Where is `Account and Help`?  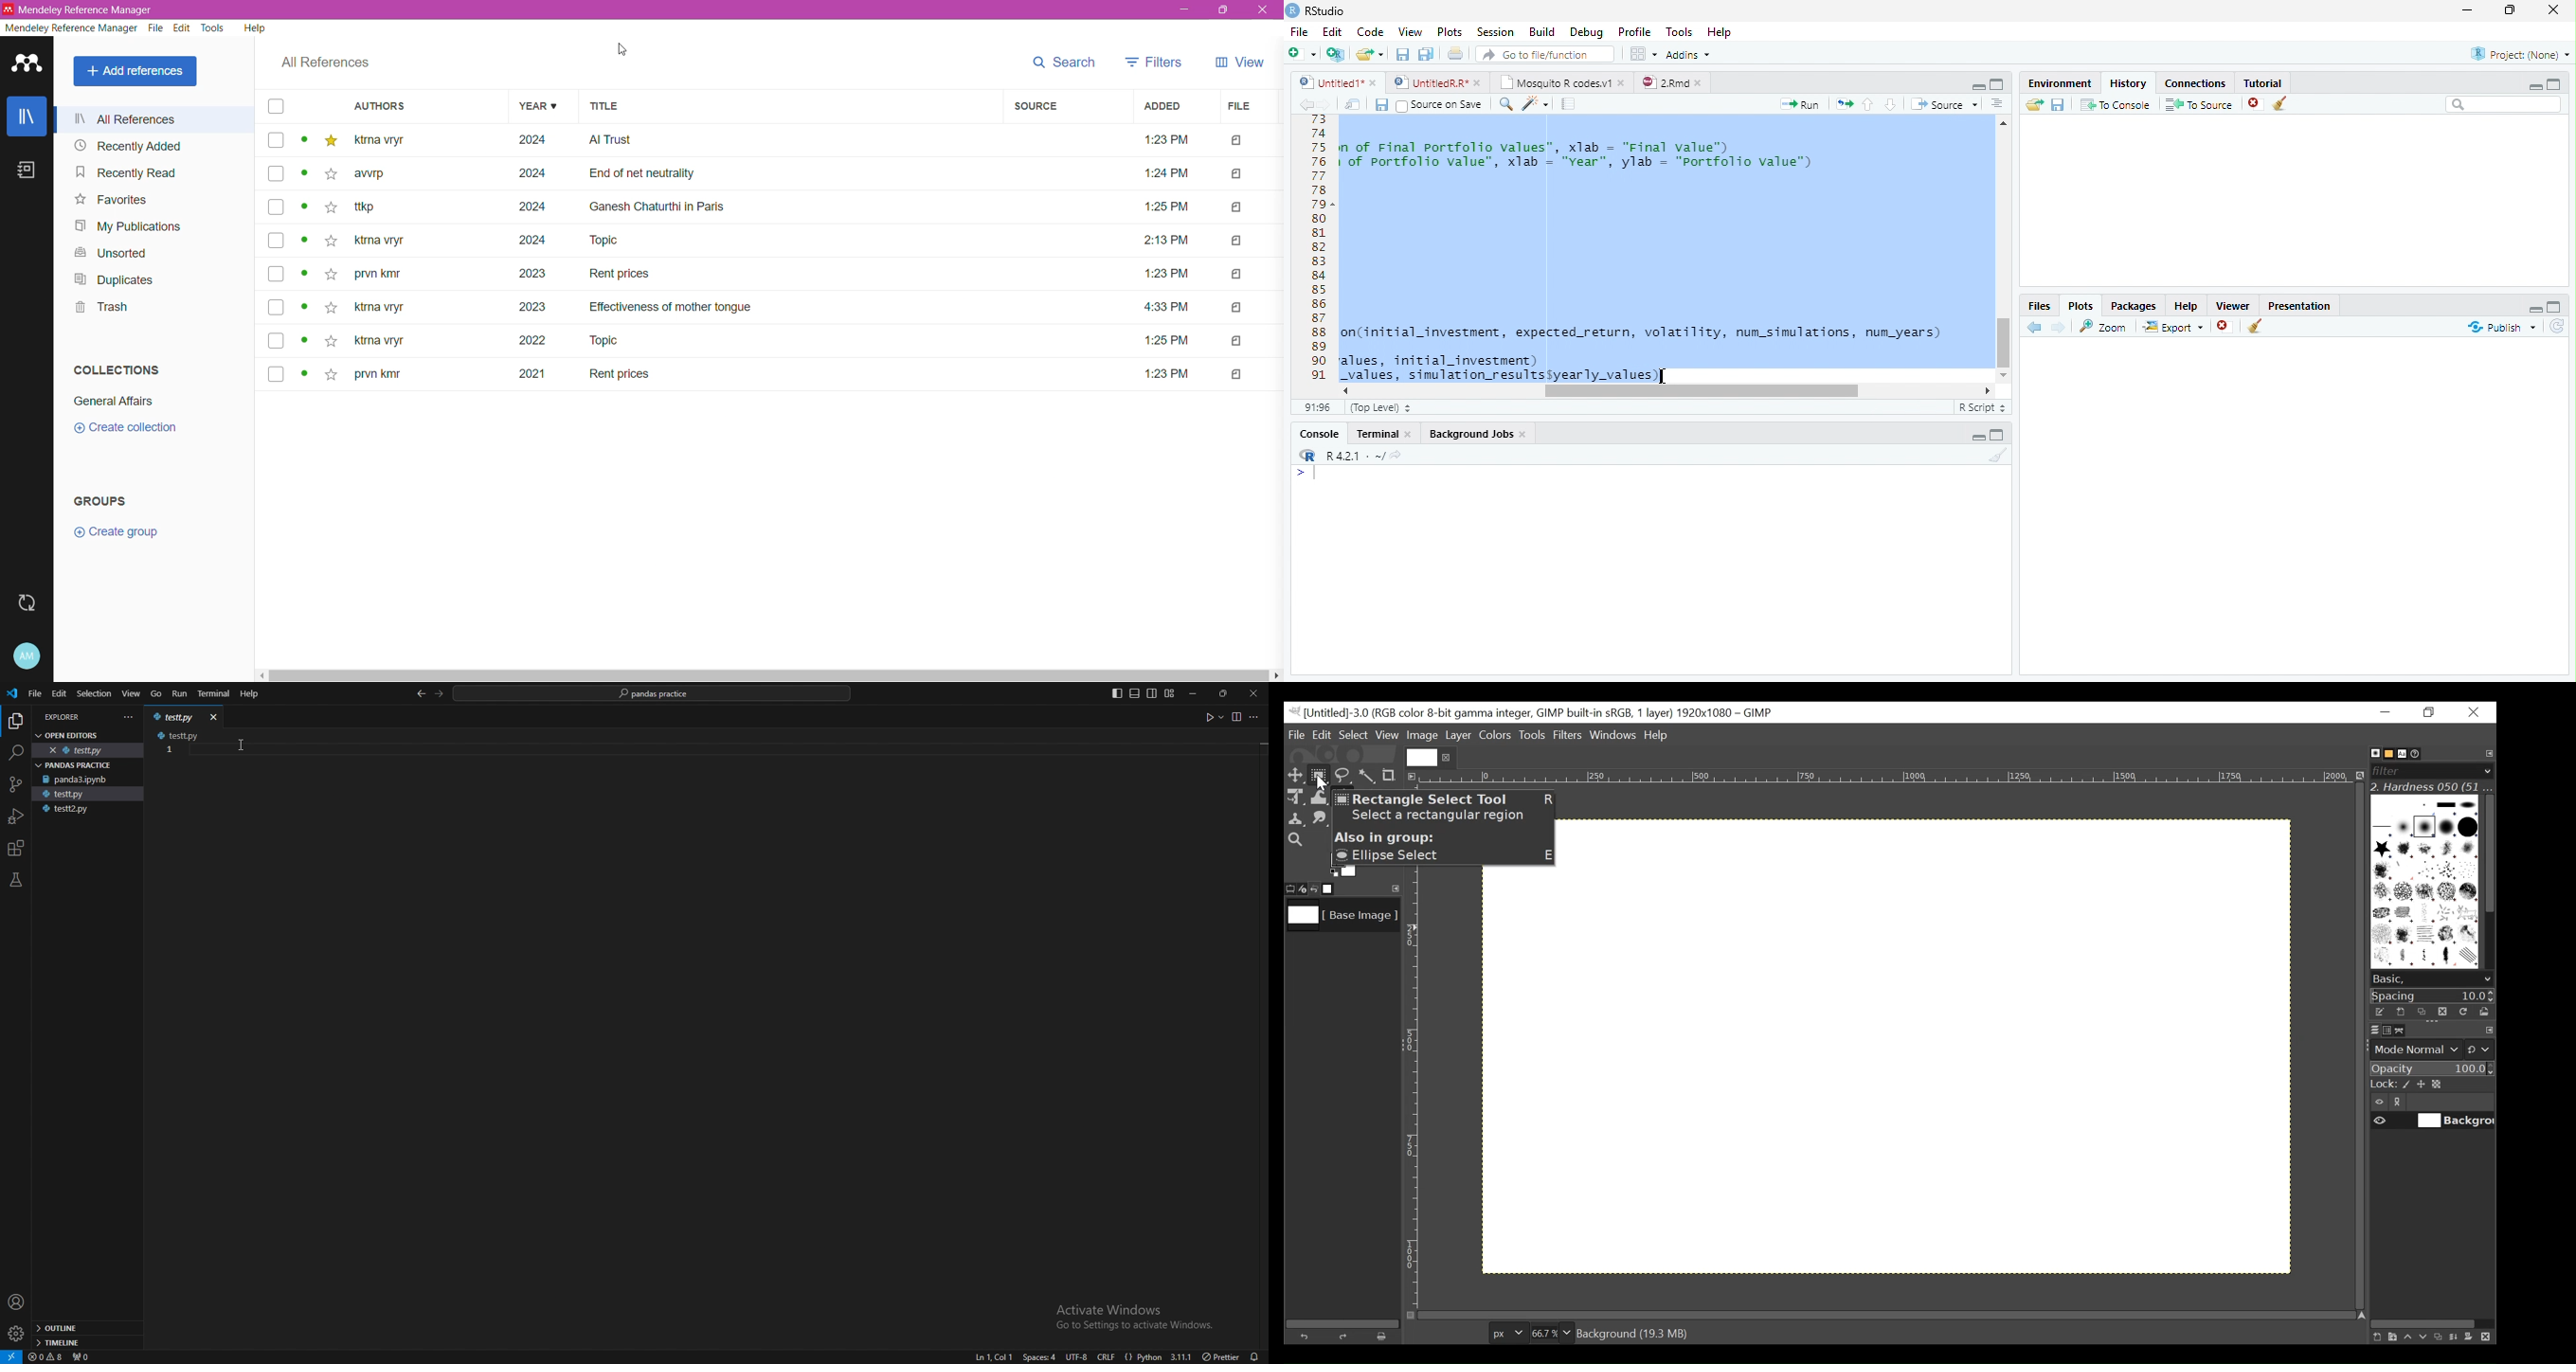
Account and Help is located at coordinates (27, 657).